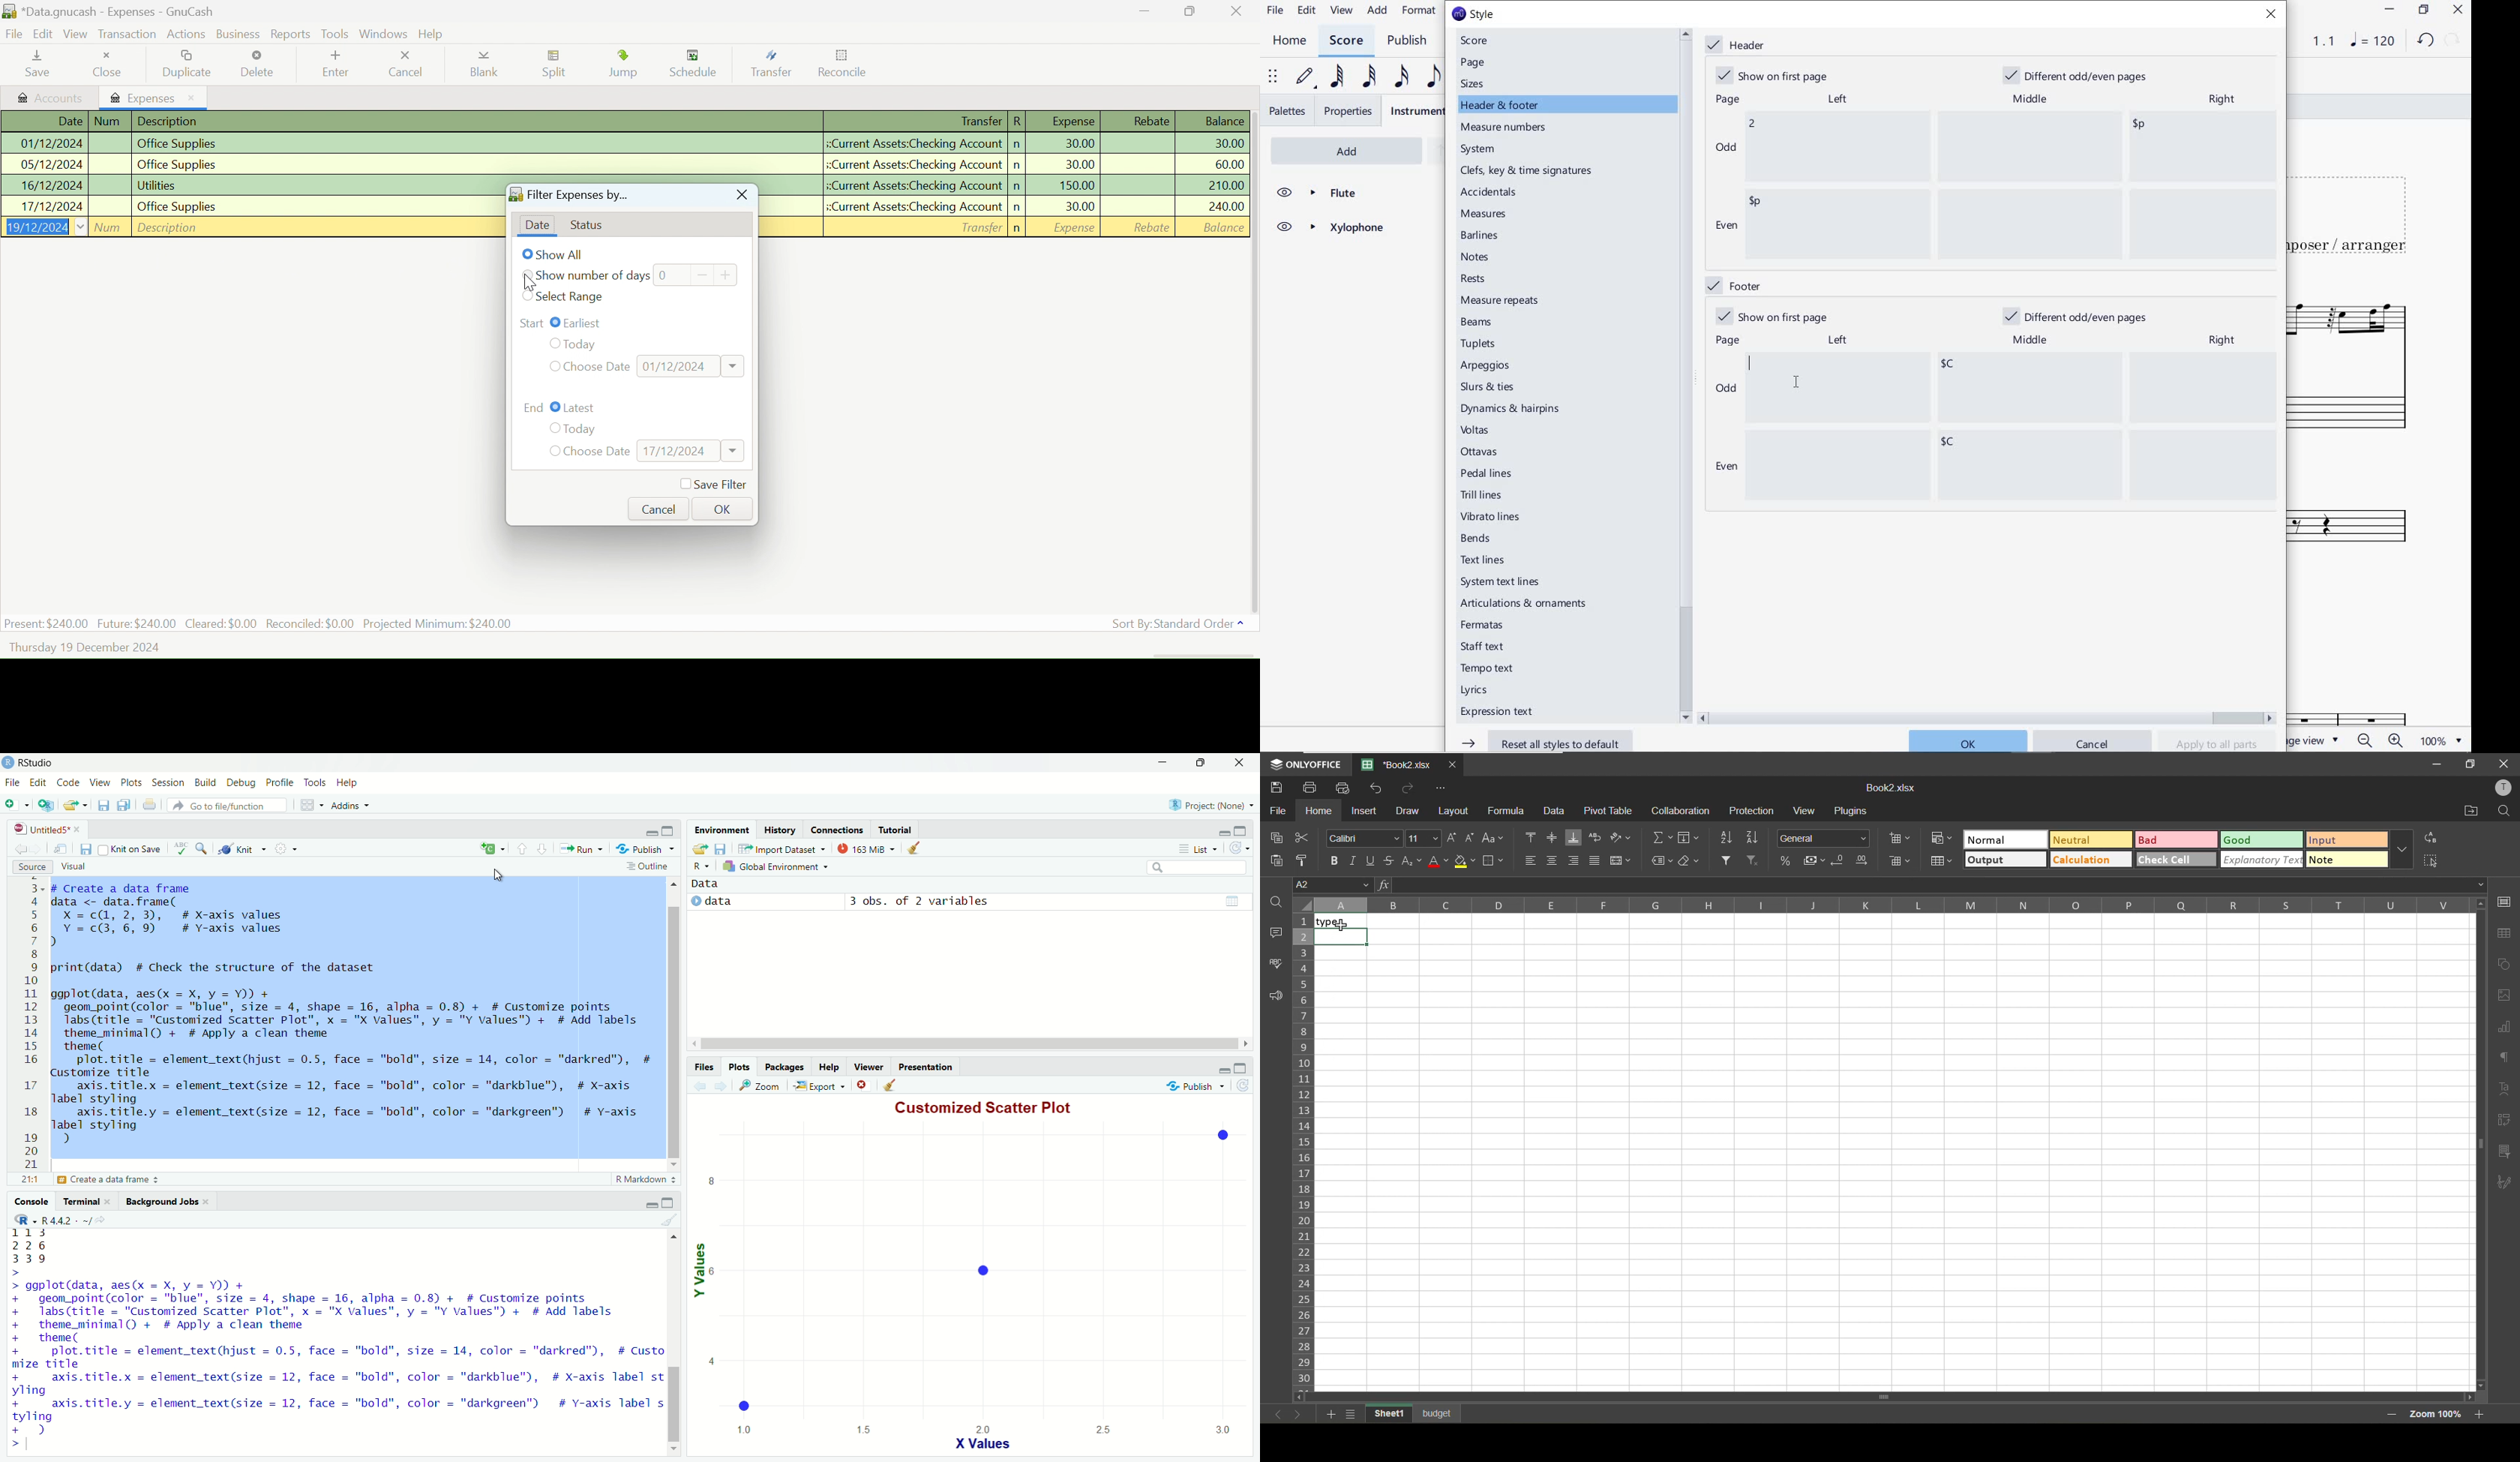  Describe the element at coordinates (1144, 11) in the screenshot. I see `Restore Down` at that location.